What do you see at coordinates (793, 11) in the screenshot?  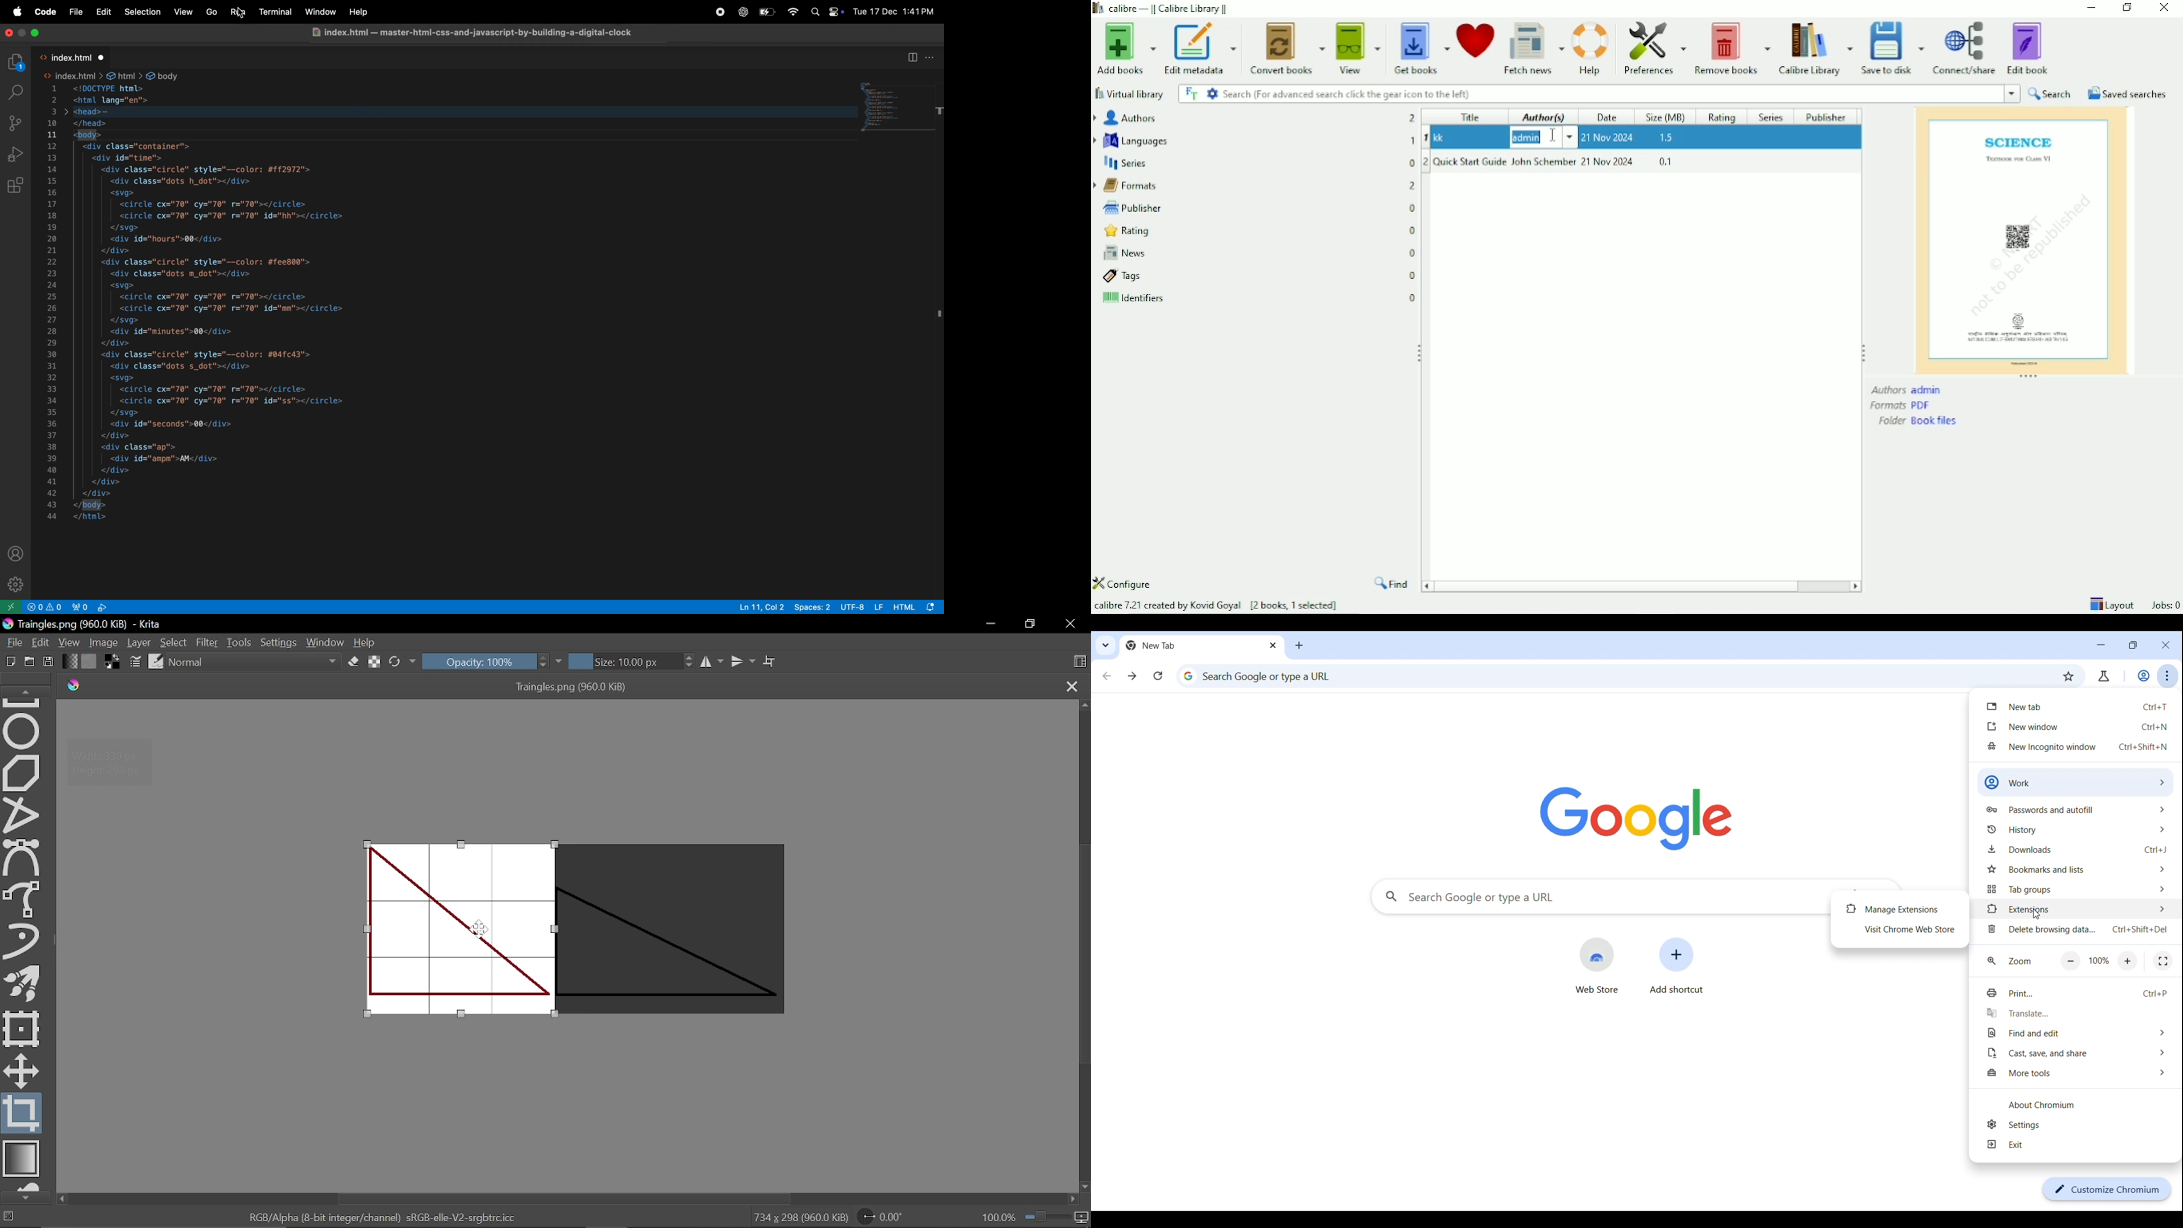 I see `wifi` at bounding box center [793, 11].